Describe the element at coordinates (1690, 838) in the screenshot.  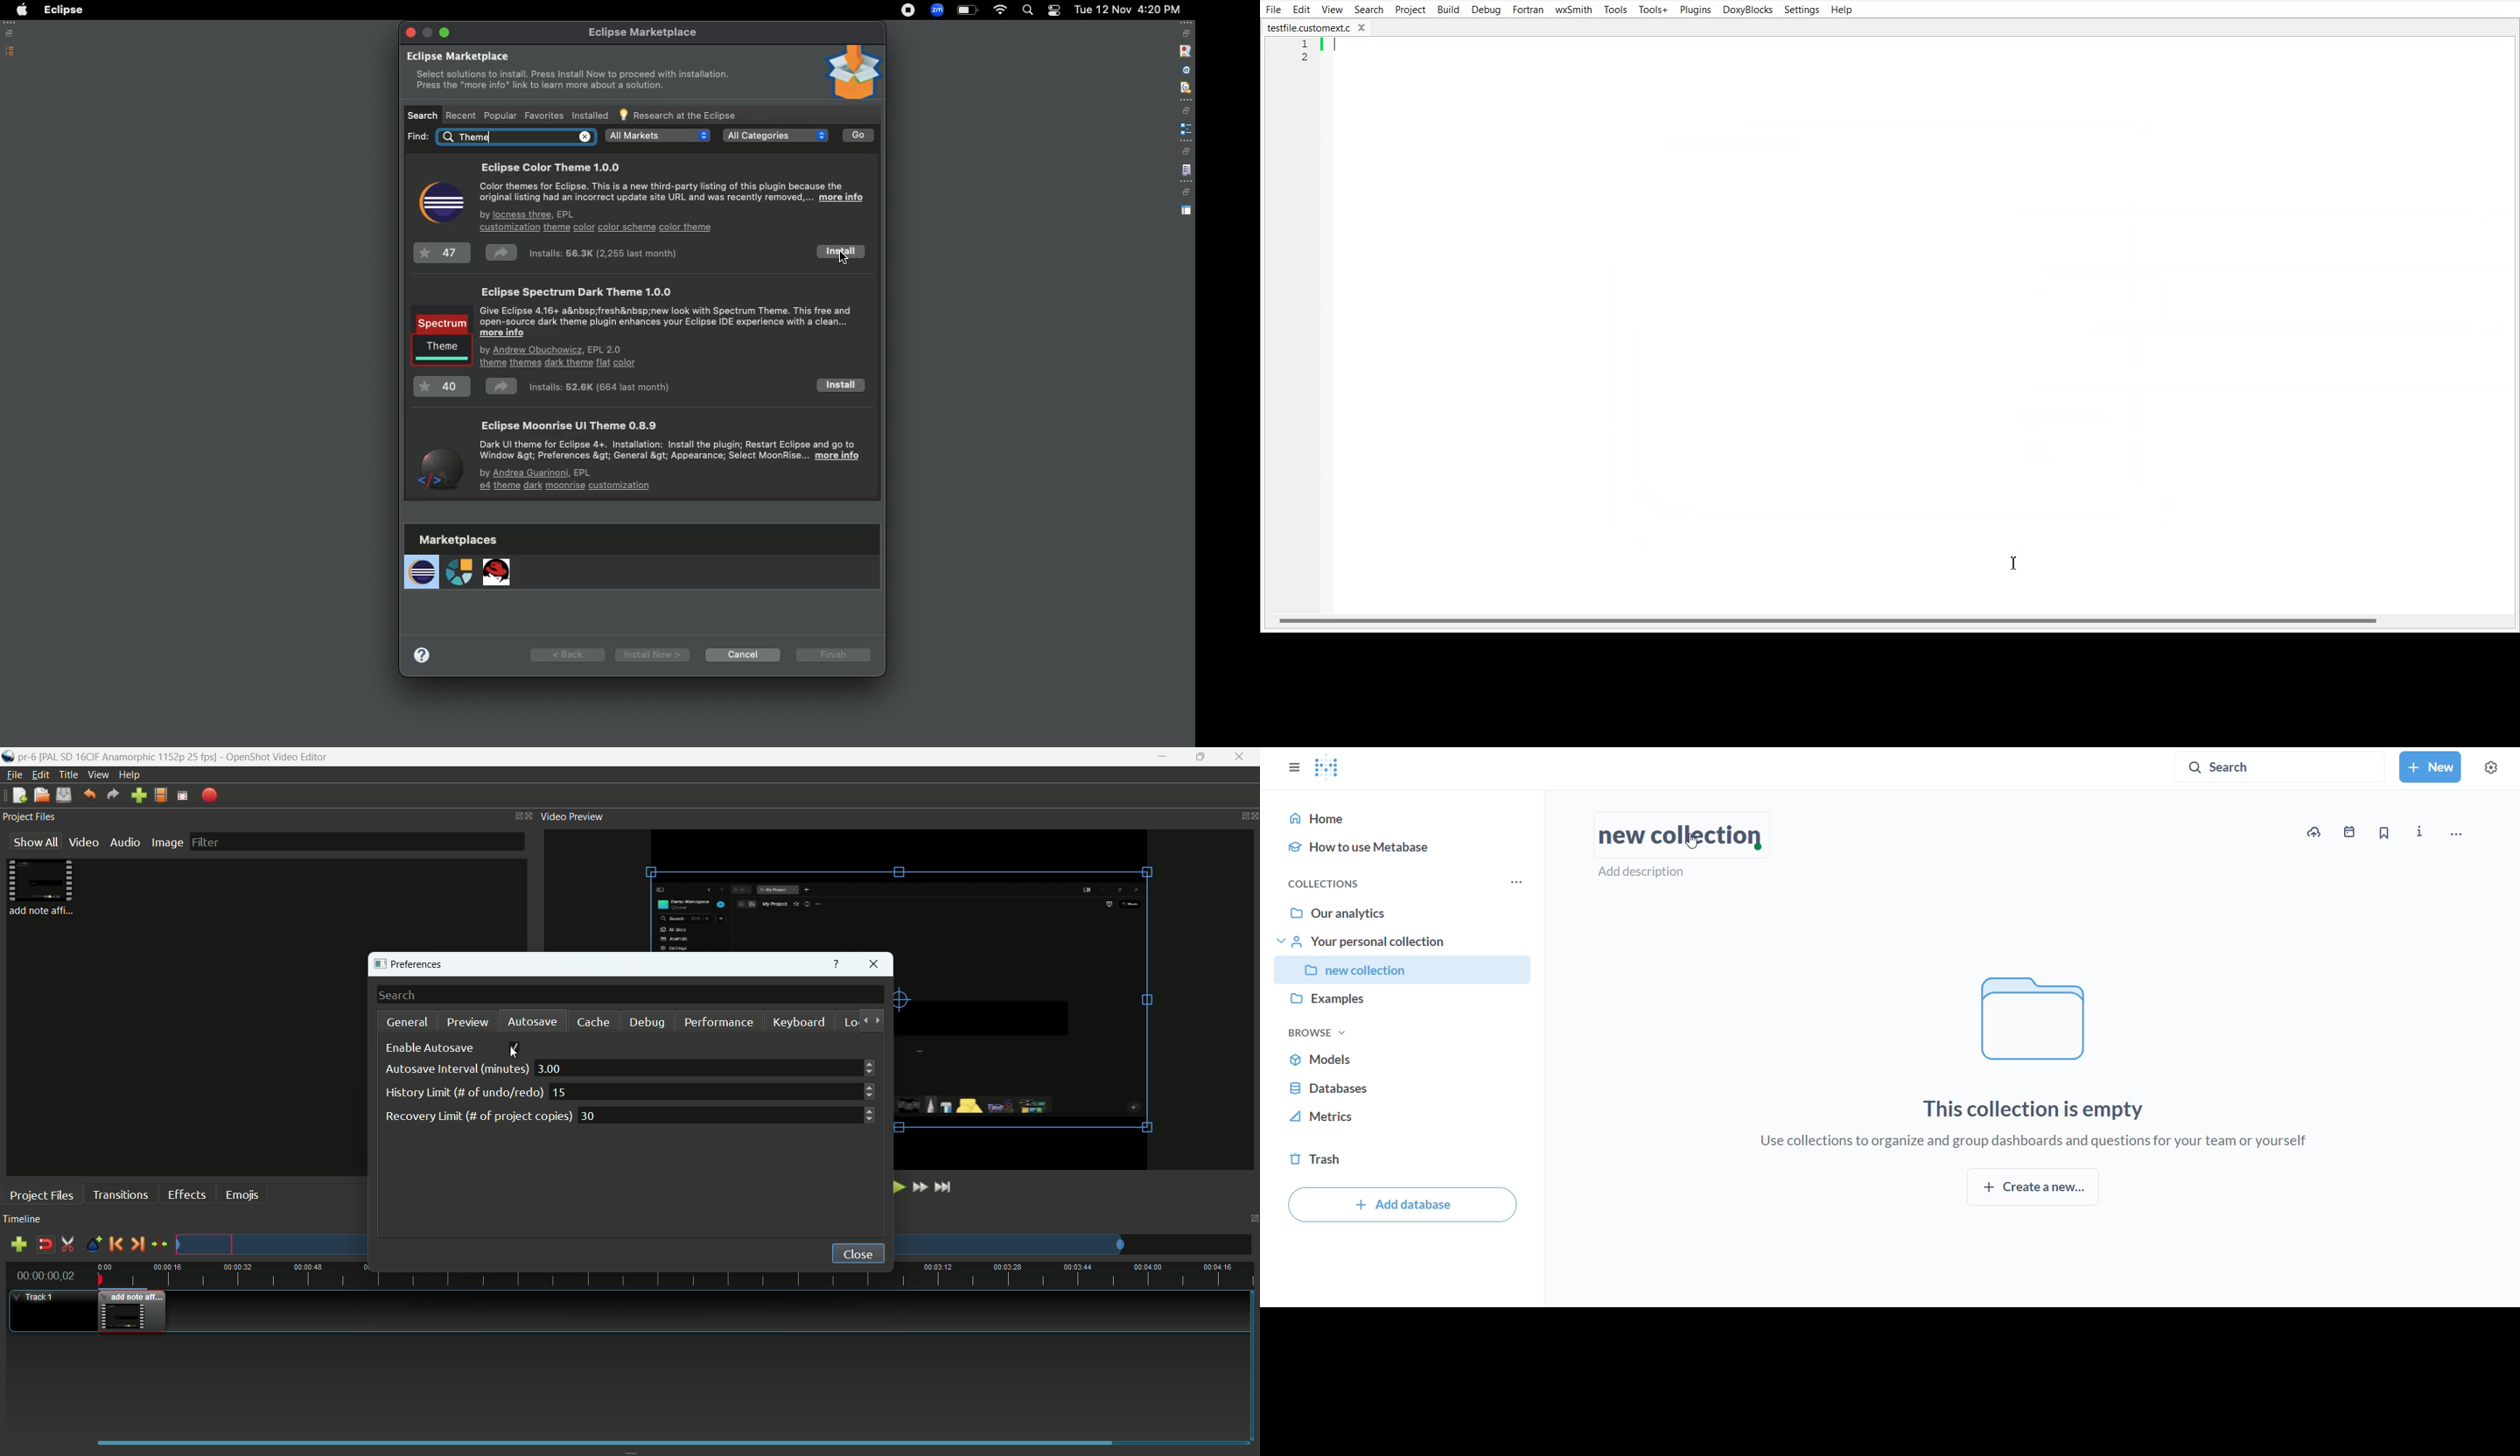
I see `cursor` at that location.